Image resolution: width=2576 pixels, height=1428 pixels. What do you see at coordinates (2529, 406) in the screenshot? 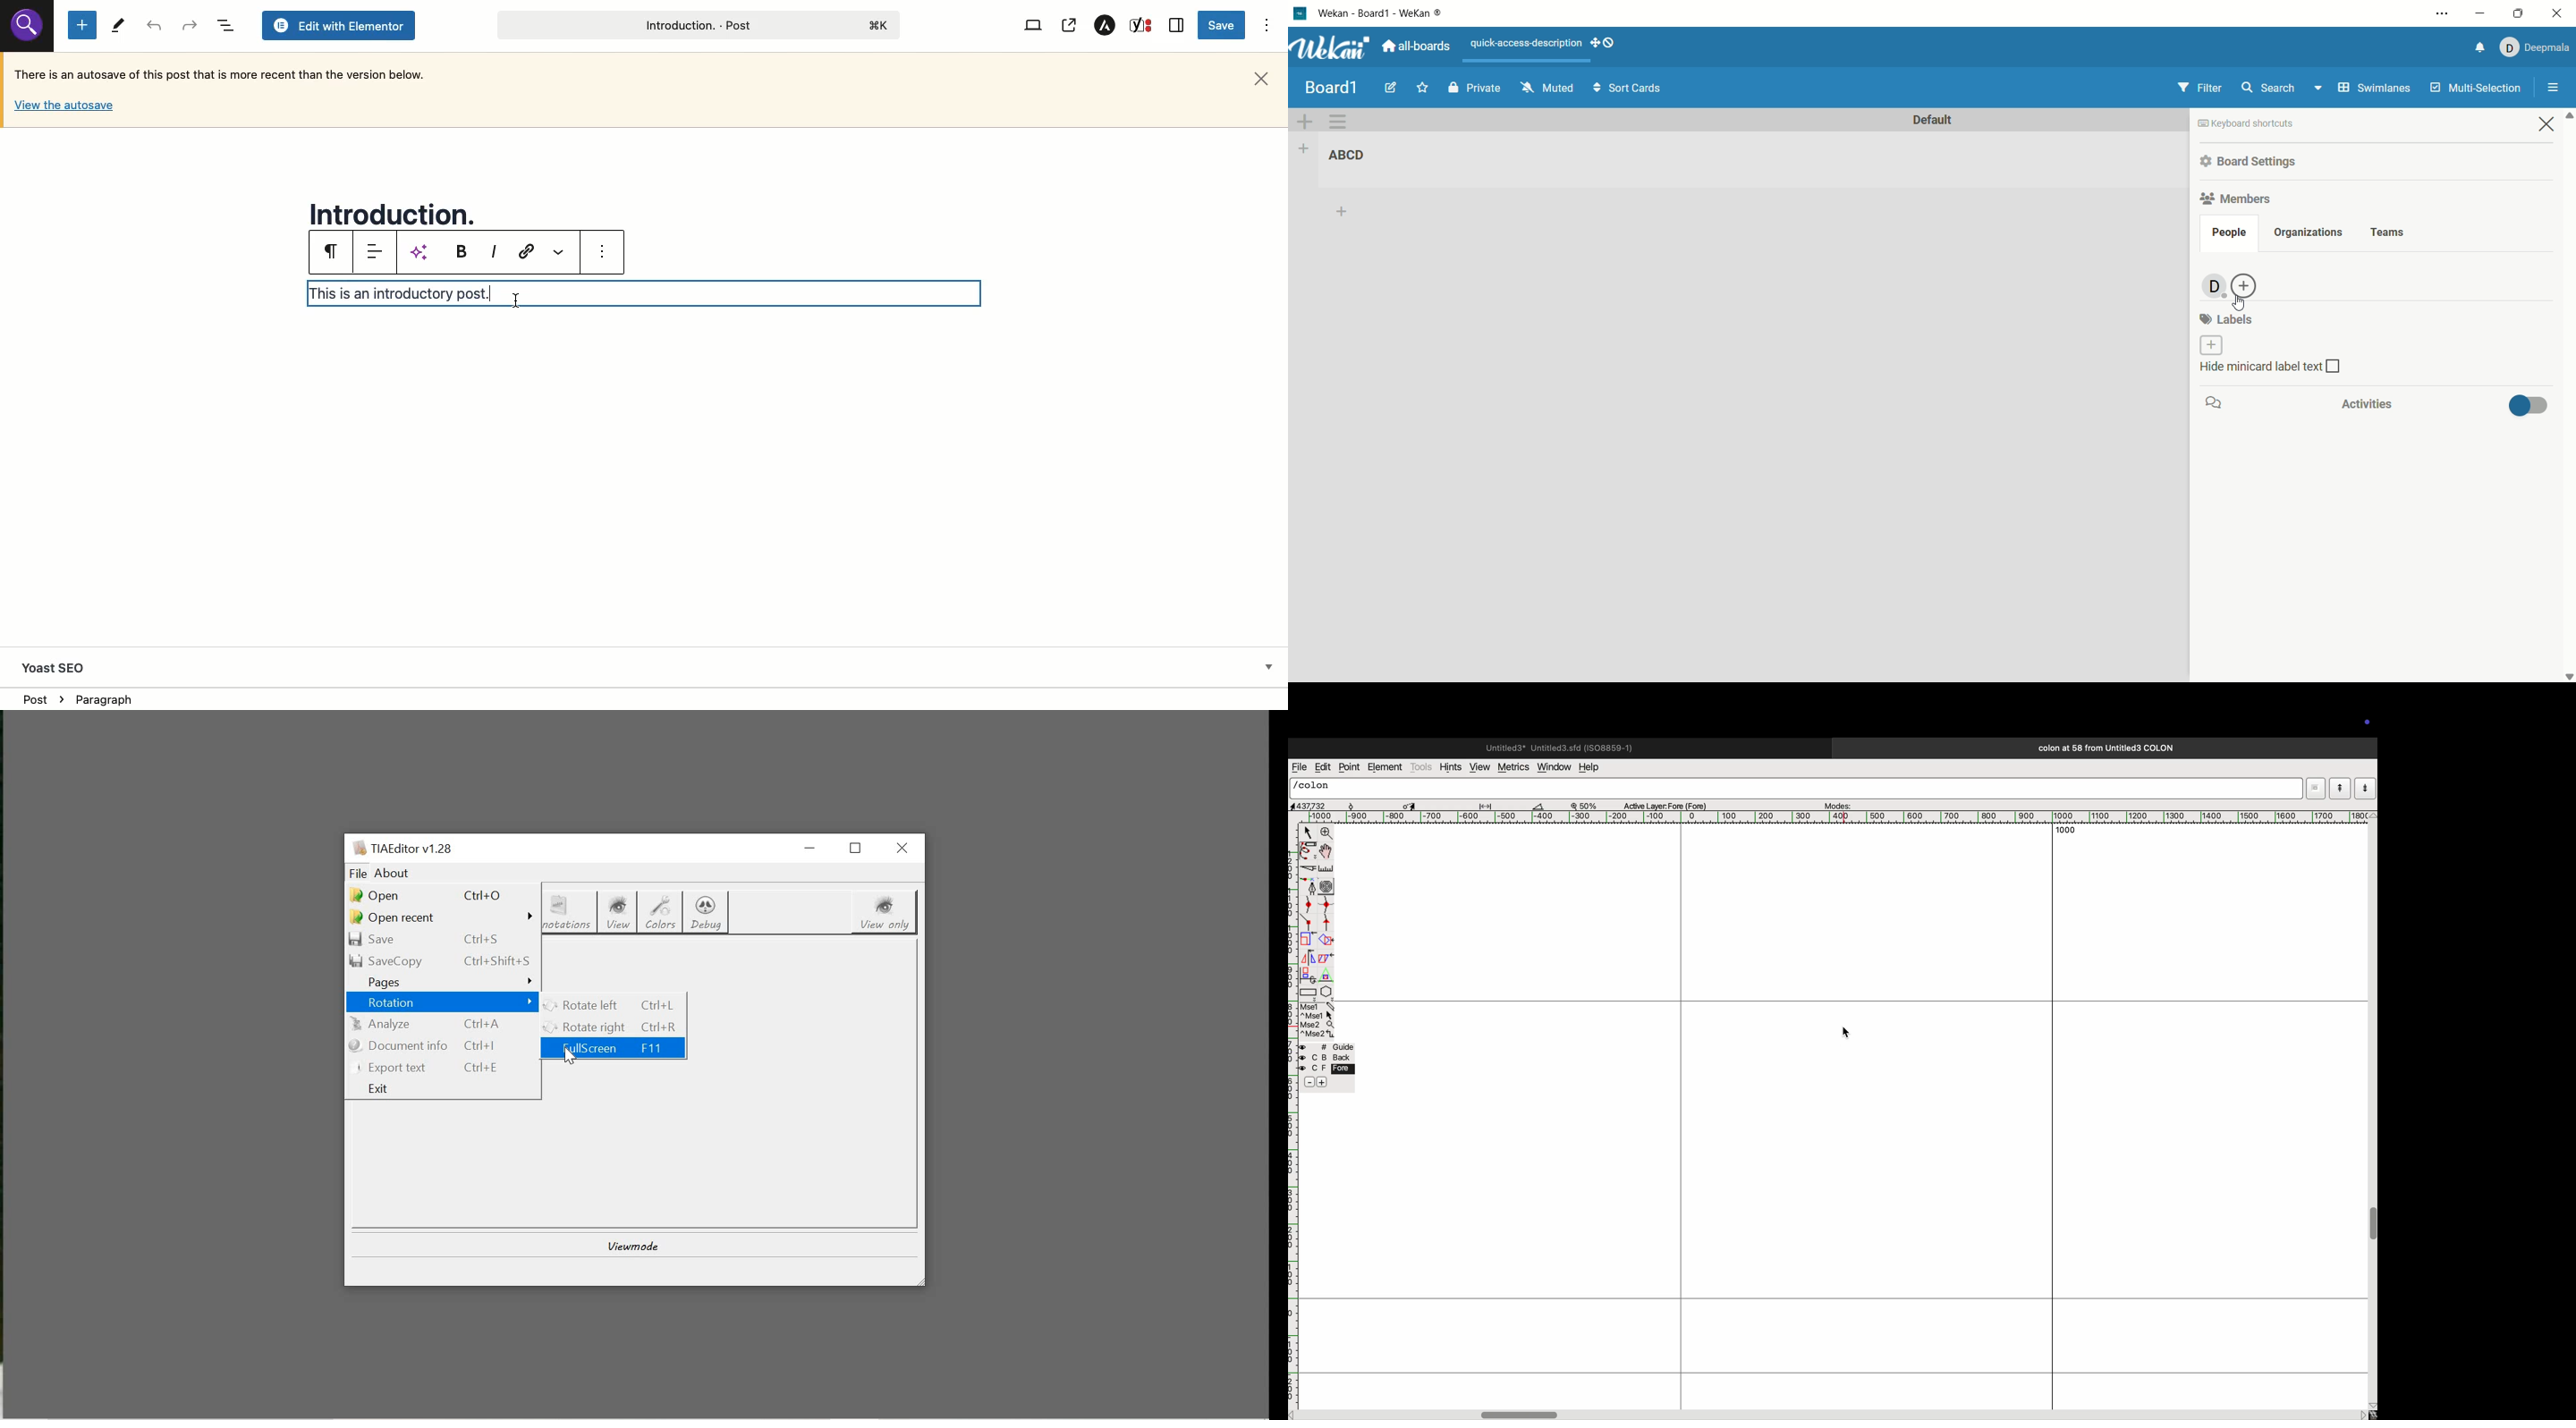
I see `toggle button` at bounding box center [2529, 406].